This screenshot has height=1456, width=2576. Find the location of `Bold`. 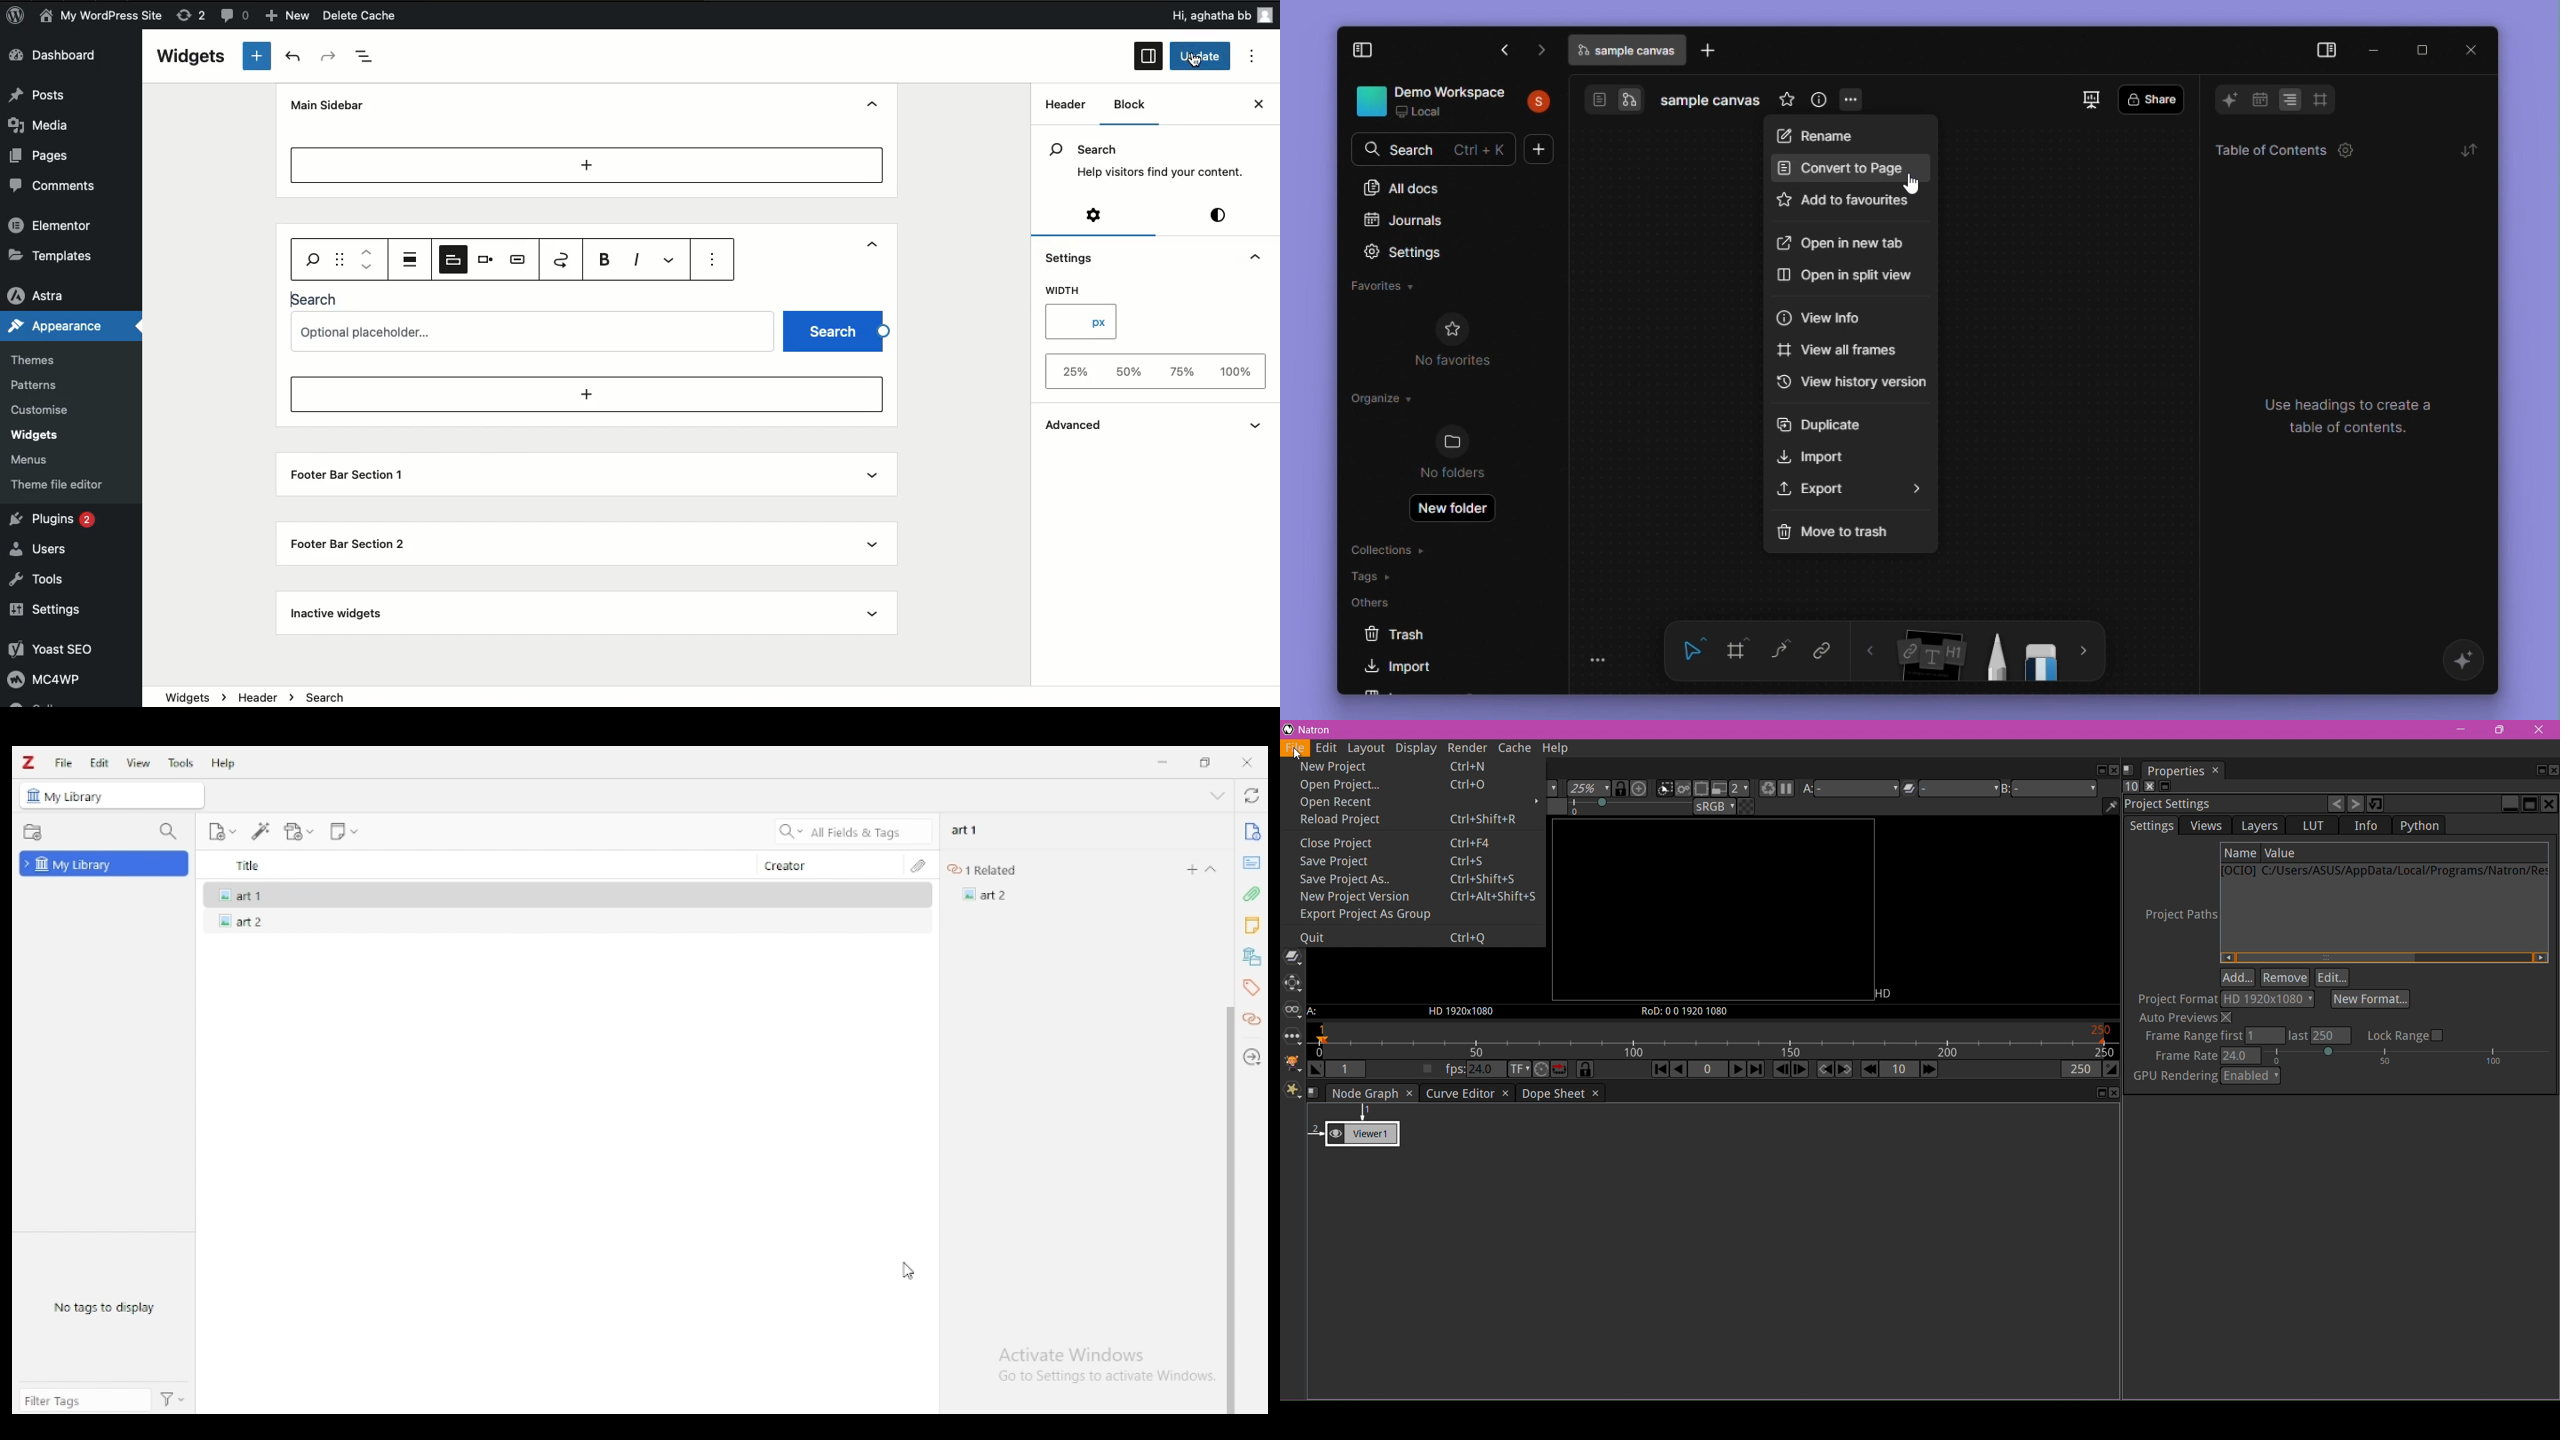

Bold is located at coordinates (607, 260).